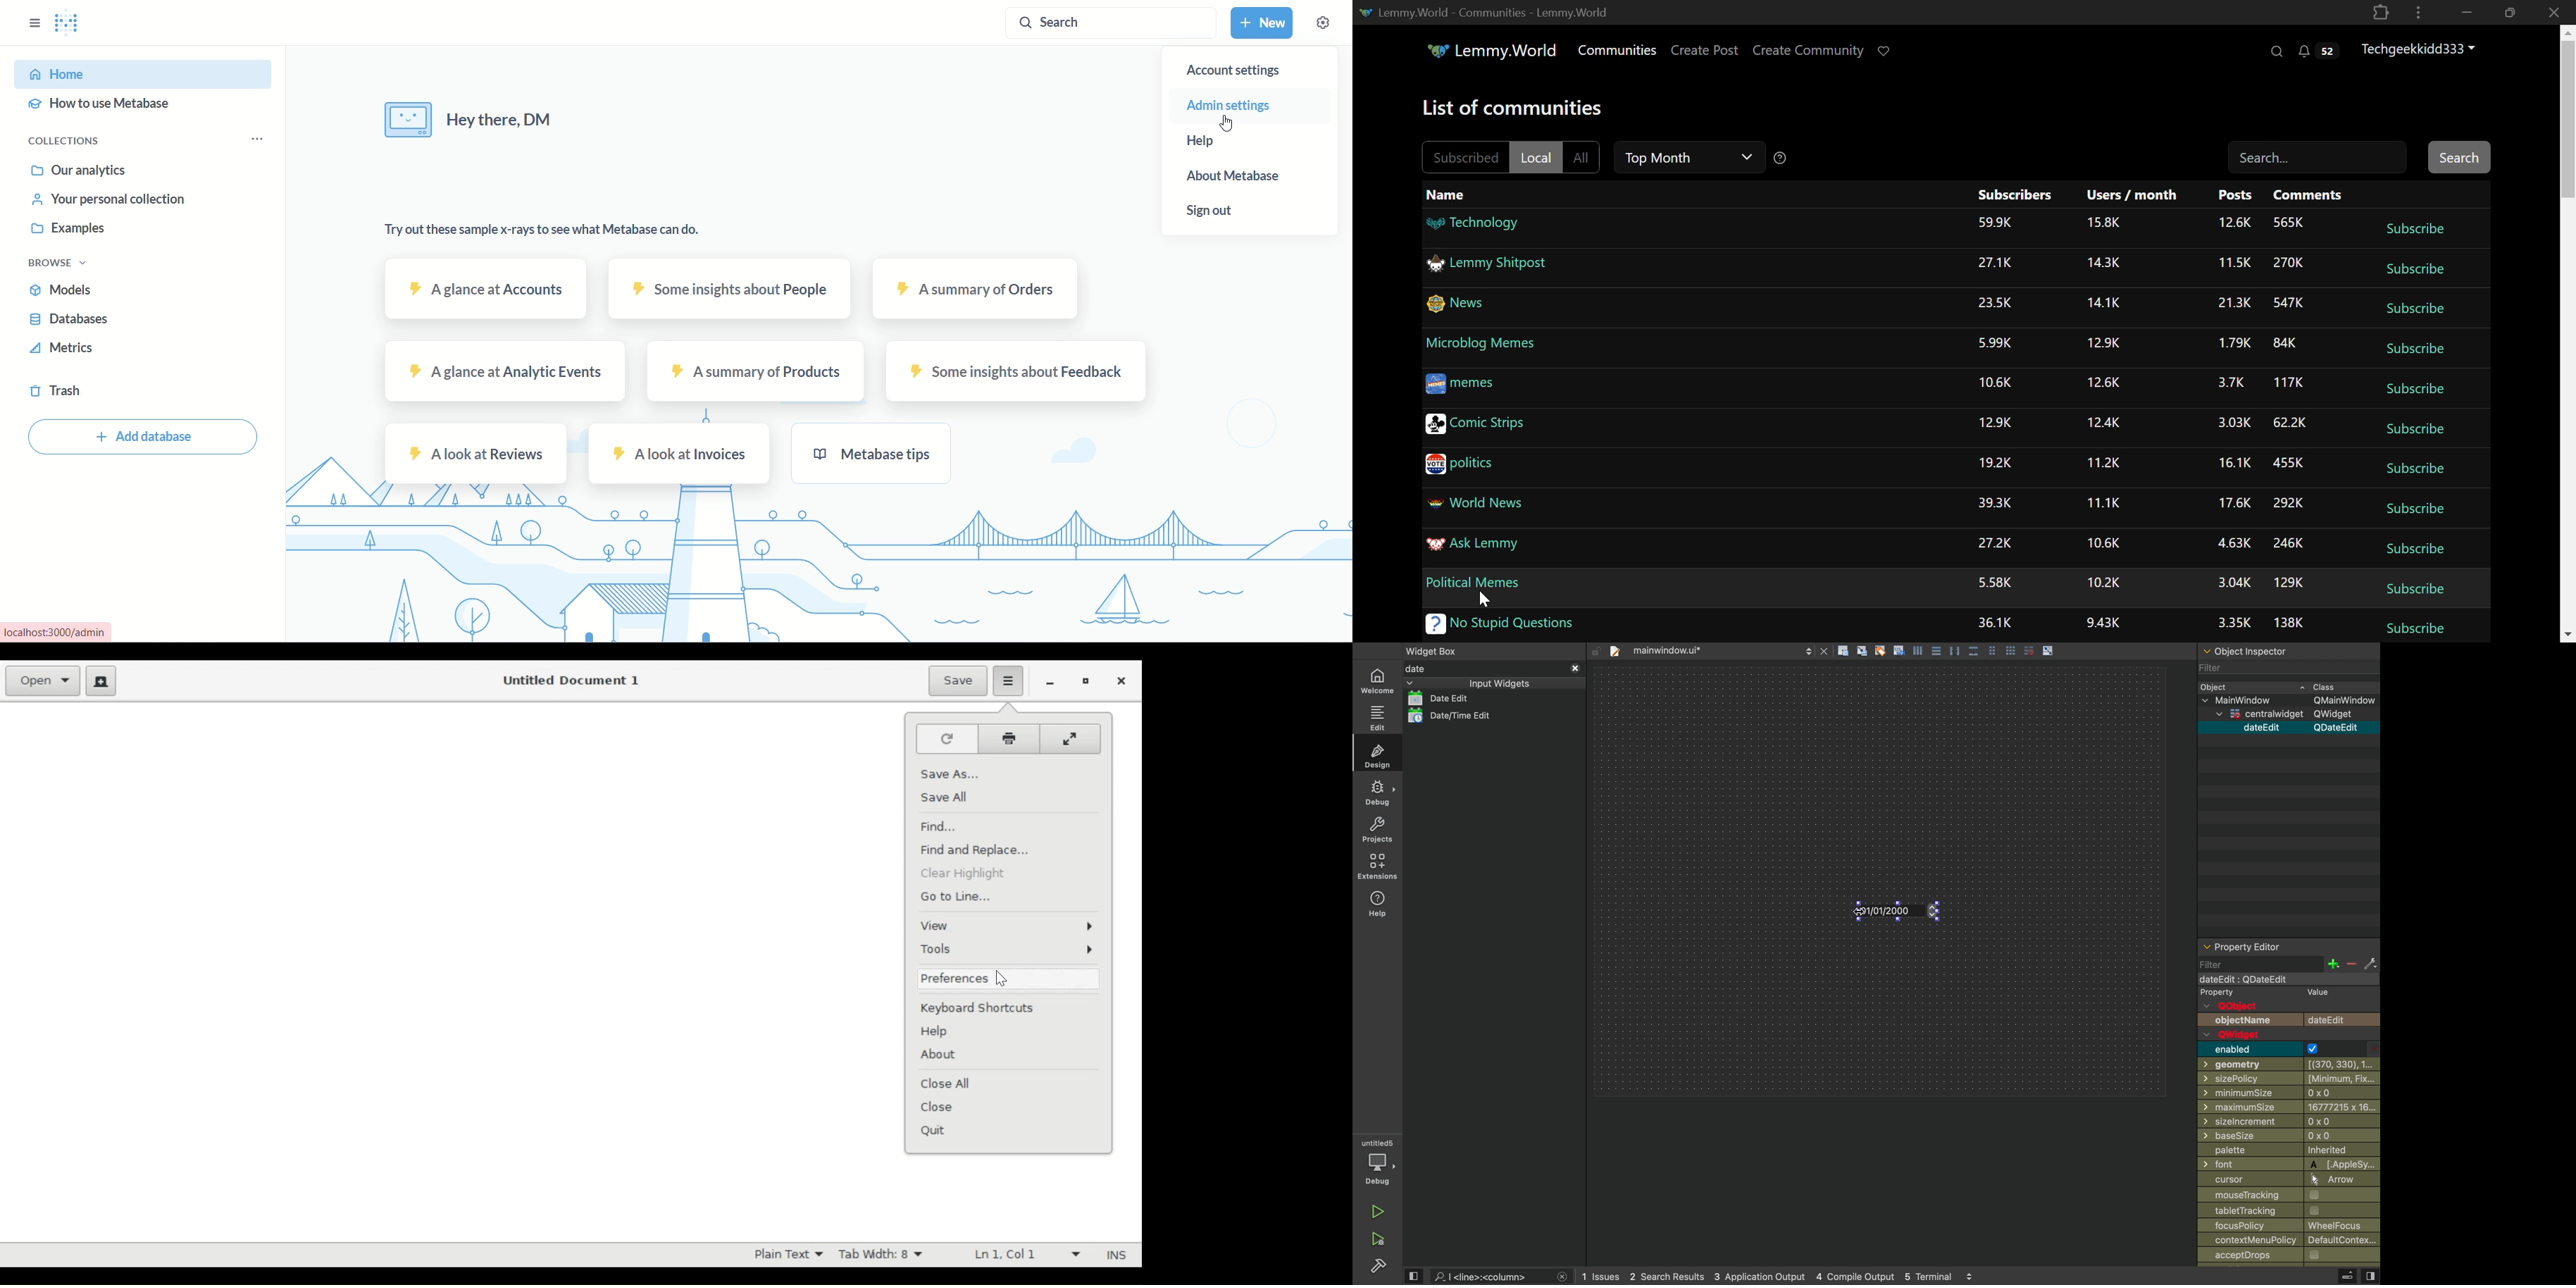  Describe the element at coordinates (2105, 424) in the screenshot. I see `Amount` at that location.